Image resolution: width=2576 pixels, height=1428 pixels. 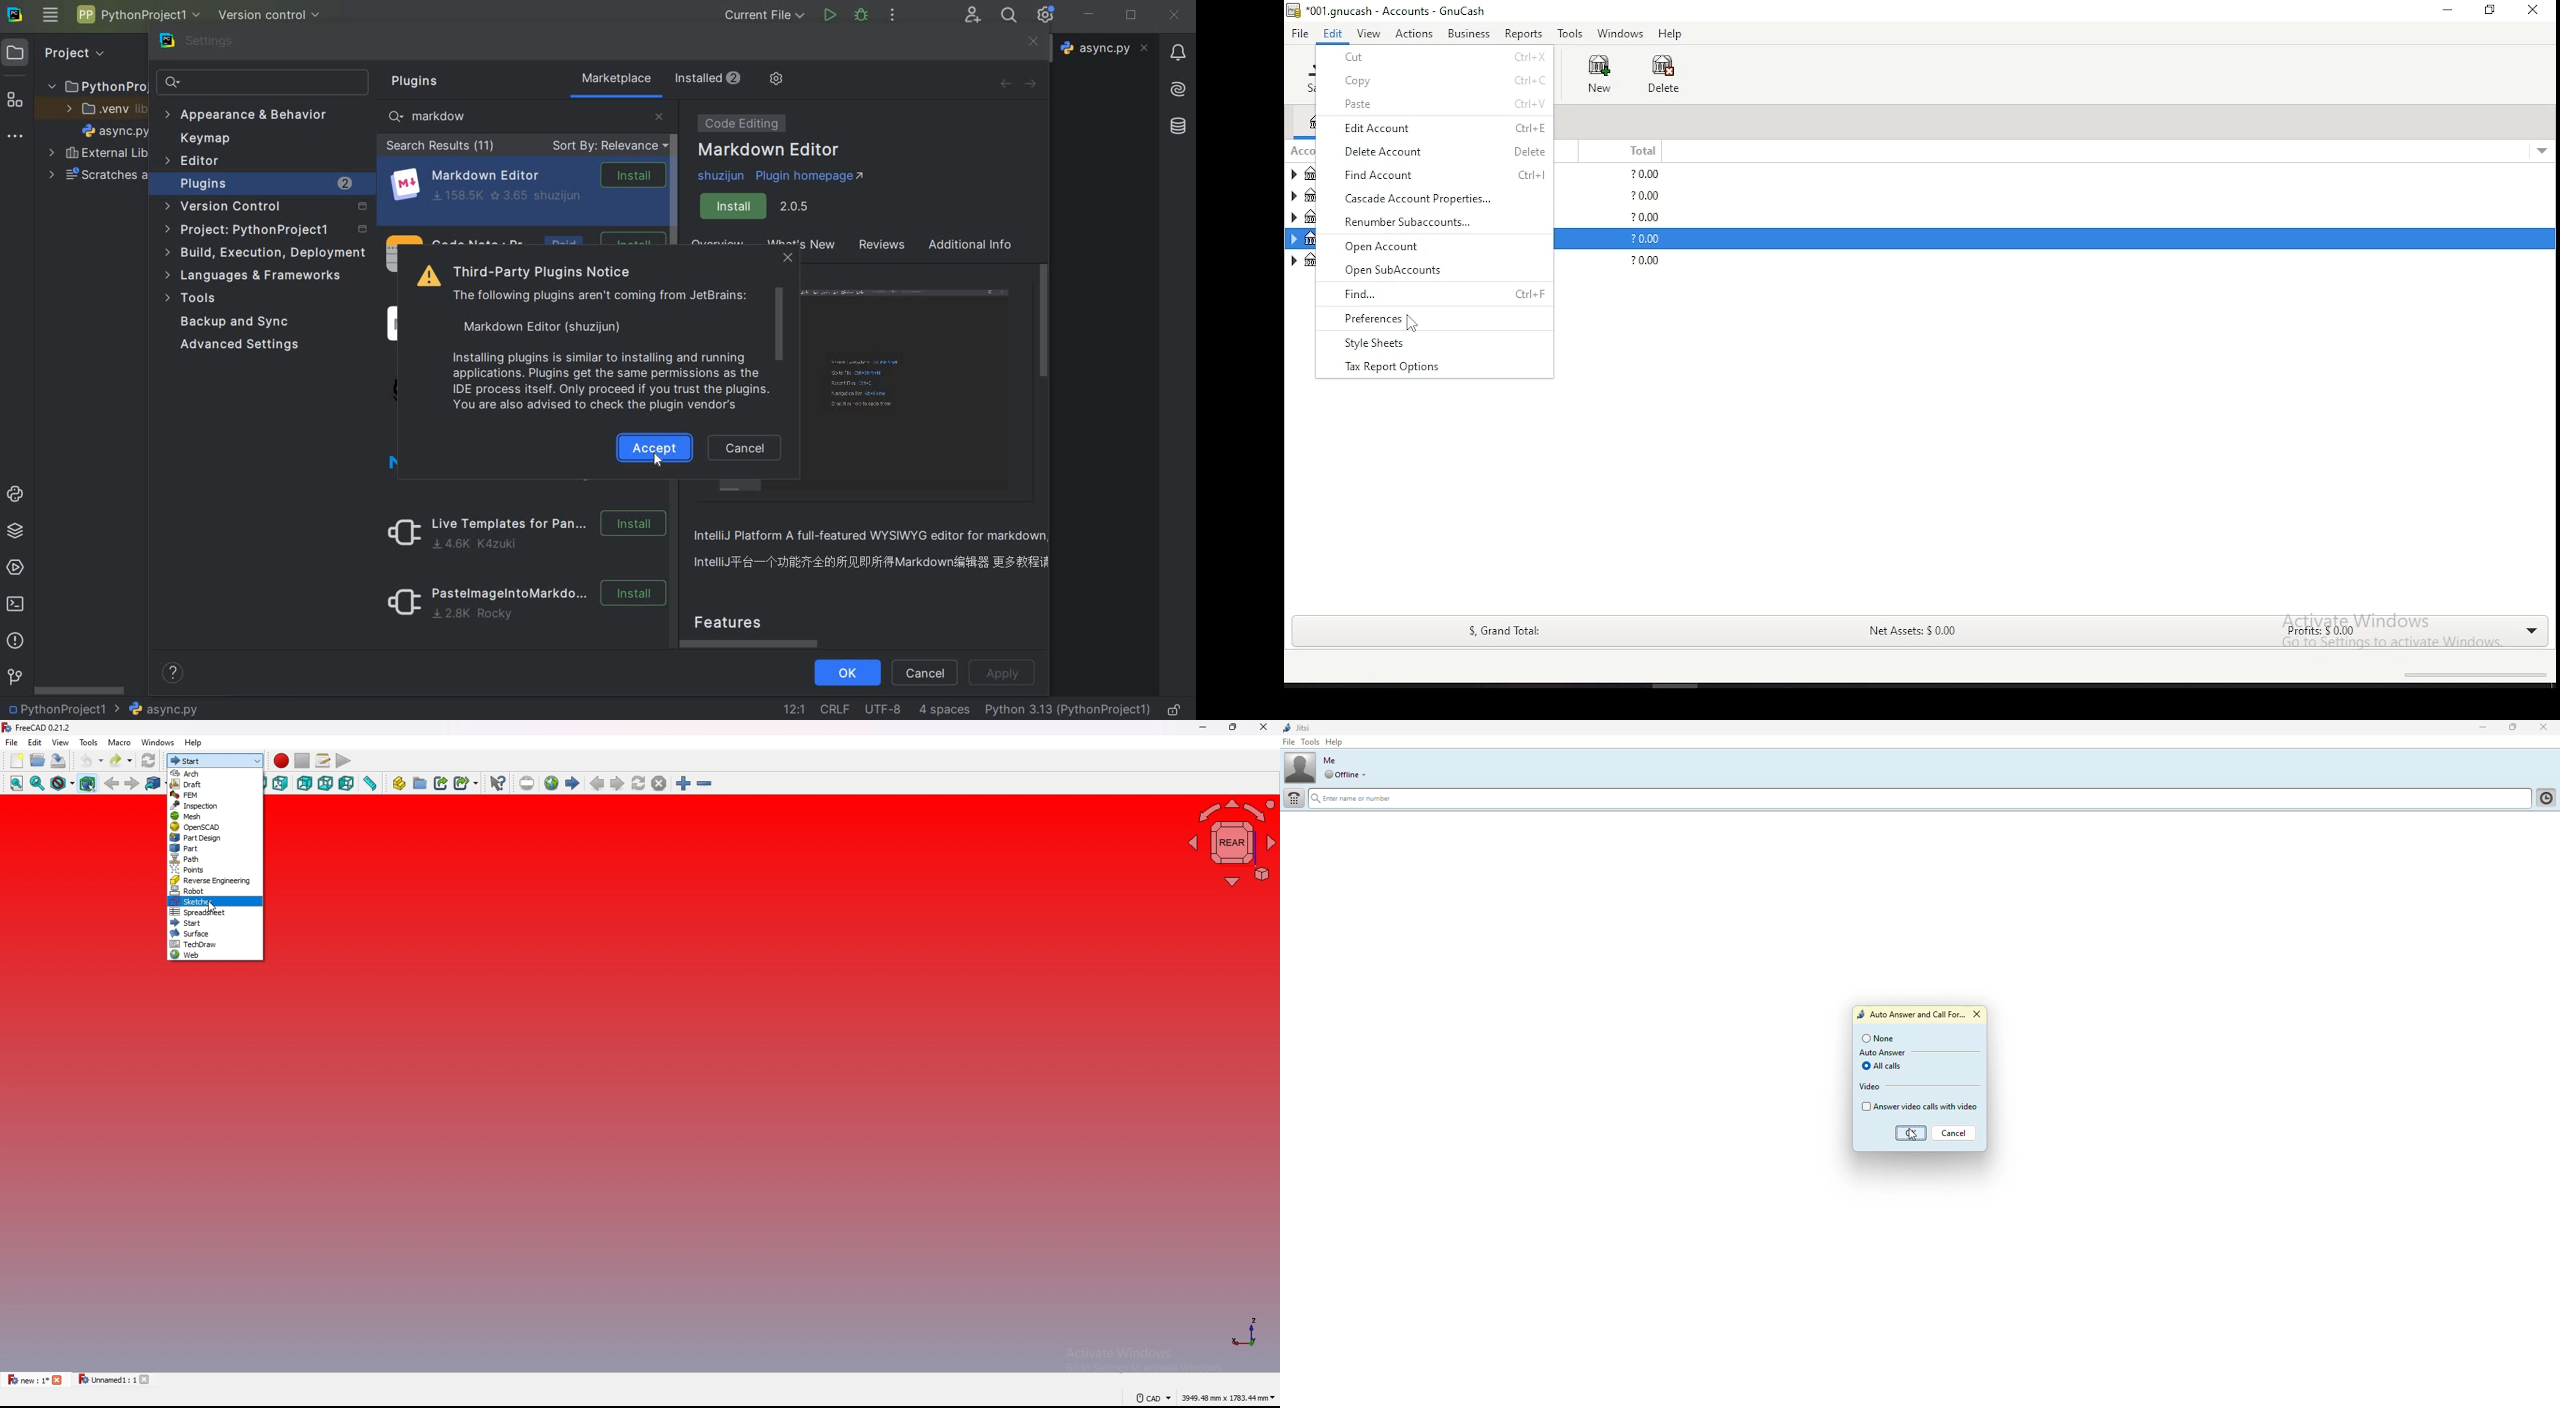 I want to click on FreeCAD 0.21.2, so click(x=38, y=727).